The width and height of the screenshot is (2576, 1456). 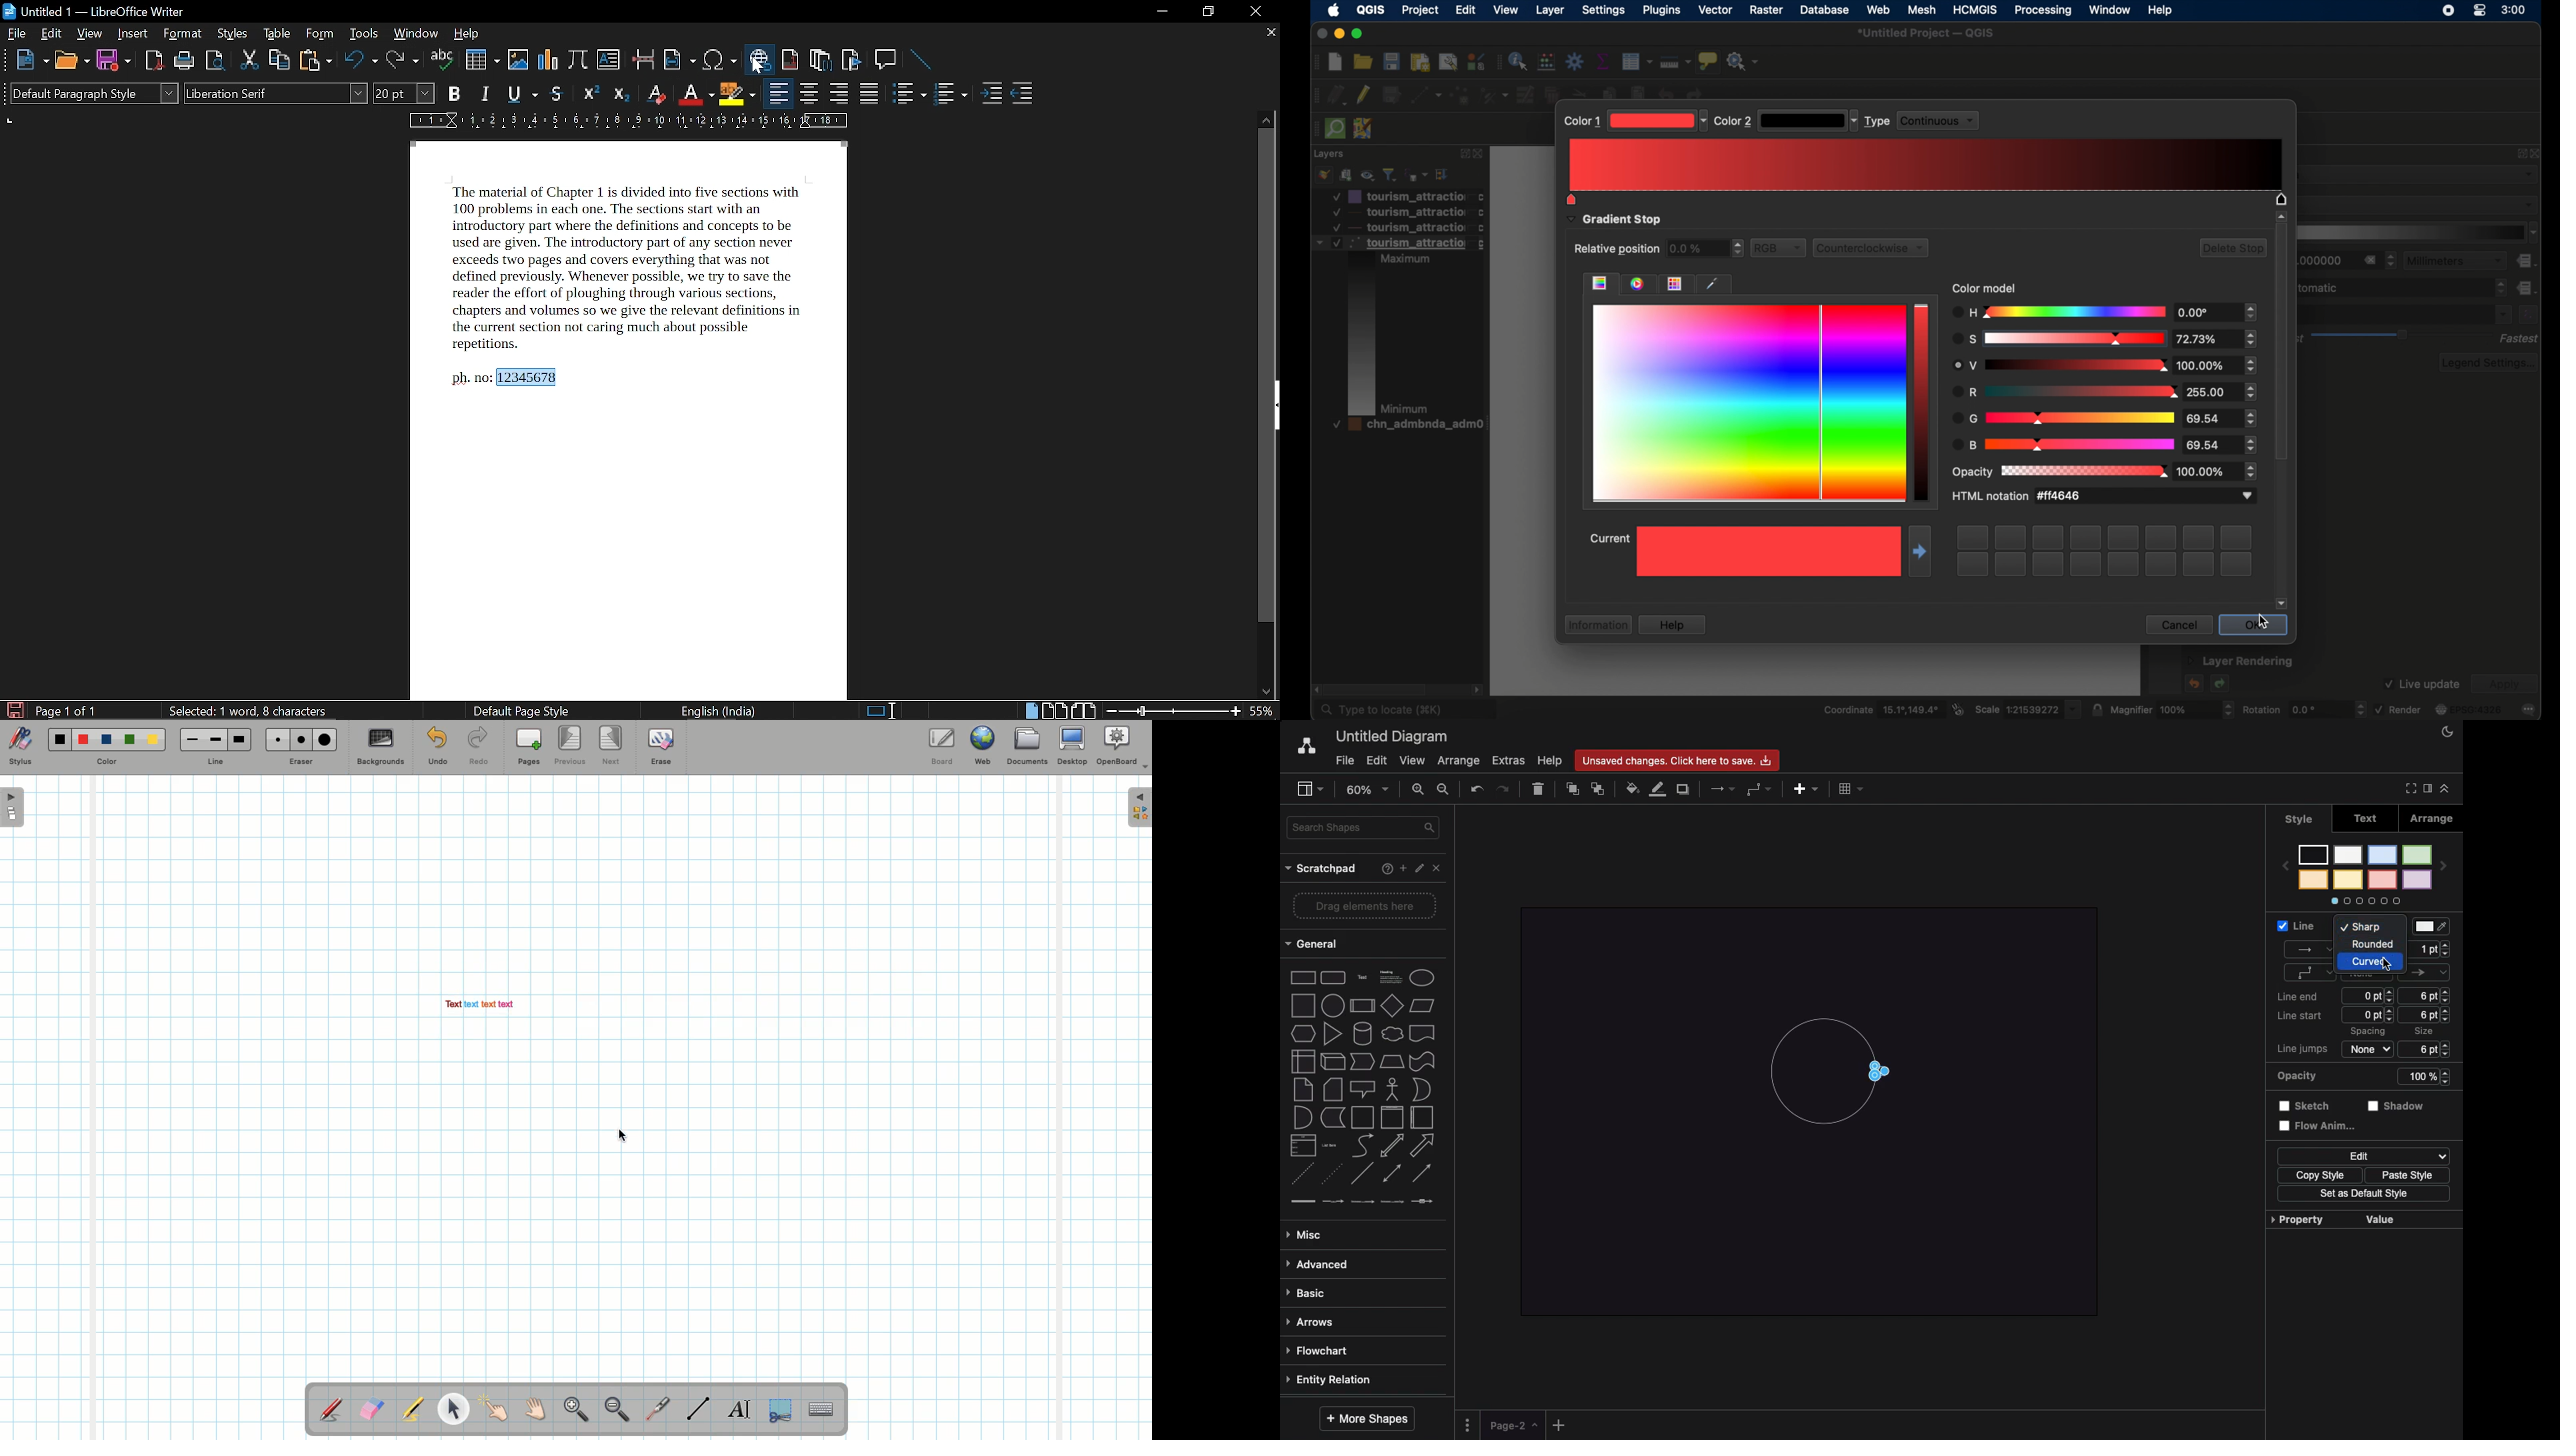 What do you see at coordinates (2419, 233) in the screenshot?
I see `color ramp menu` at bounding box center [2419, 233].